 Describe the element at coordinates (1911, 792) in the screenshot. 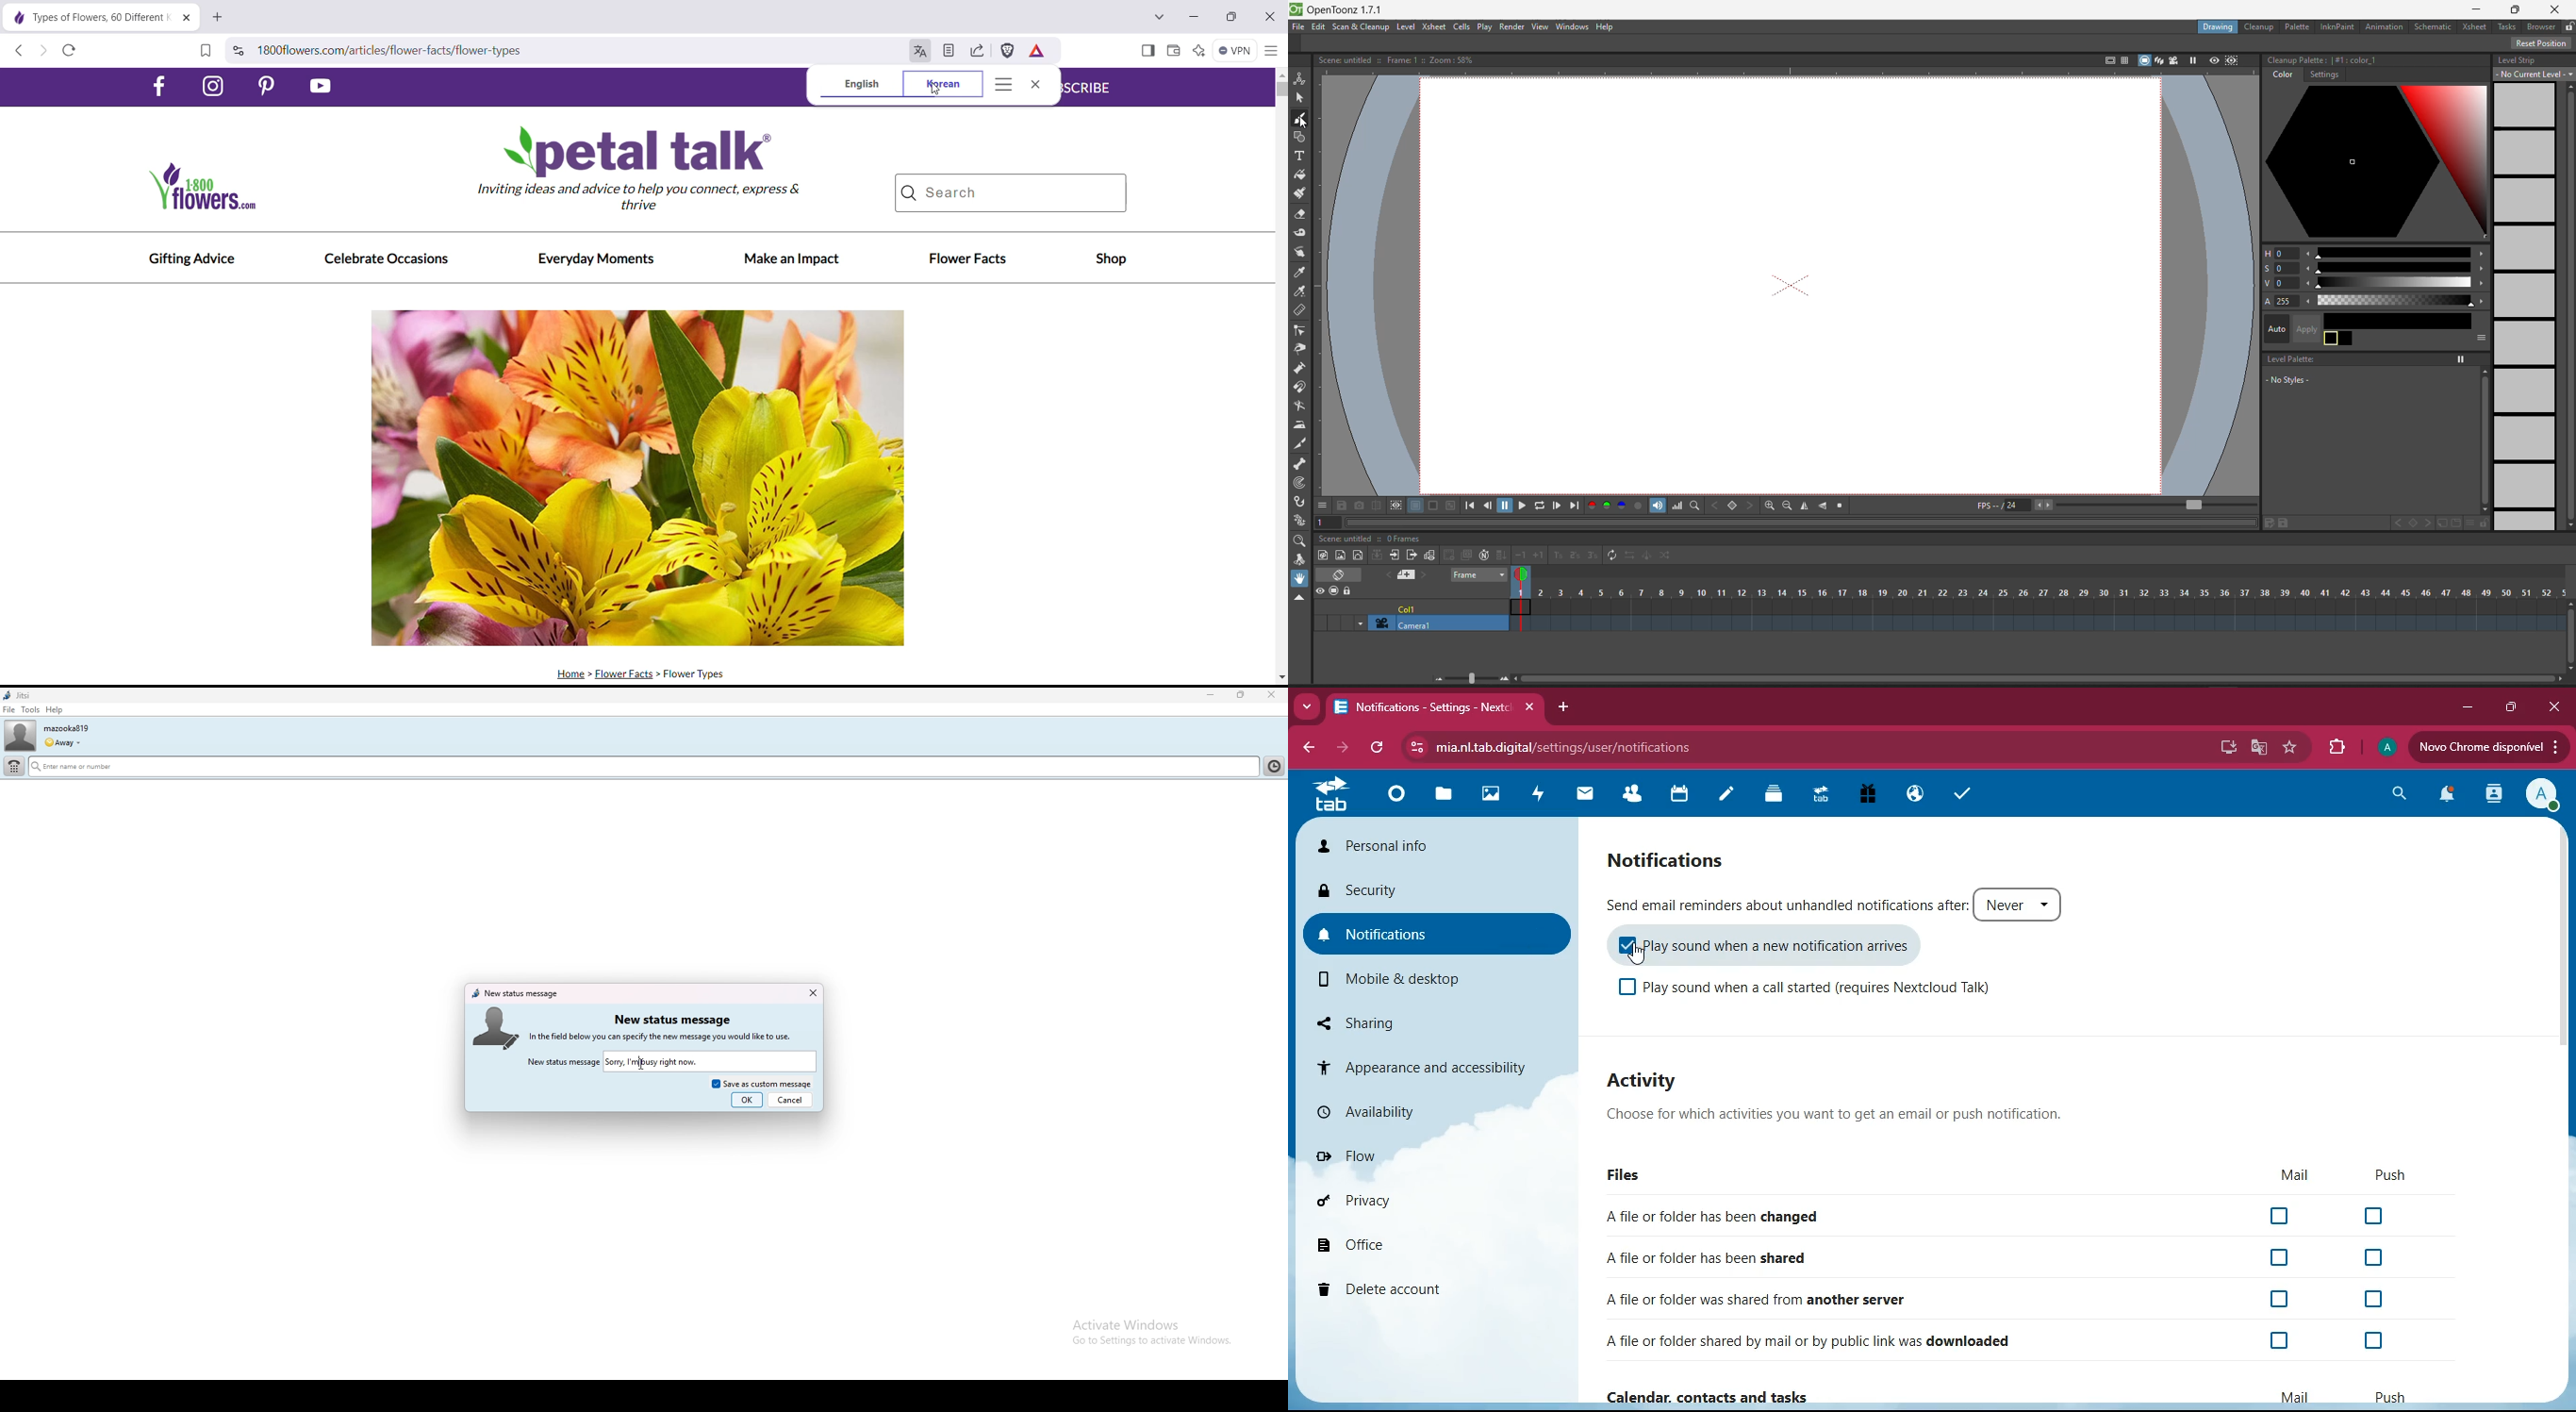

I see `public` at that location.